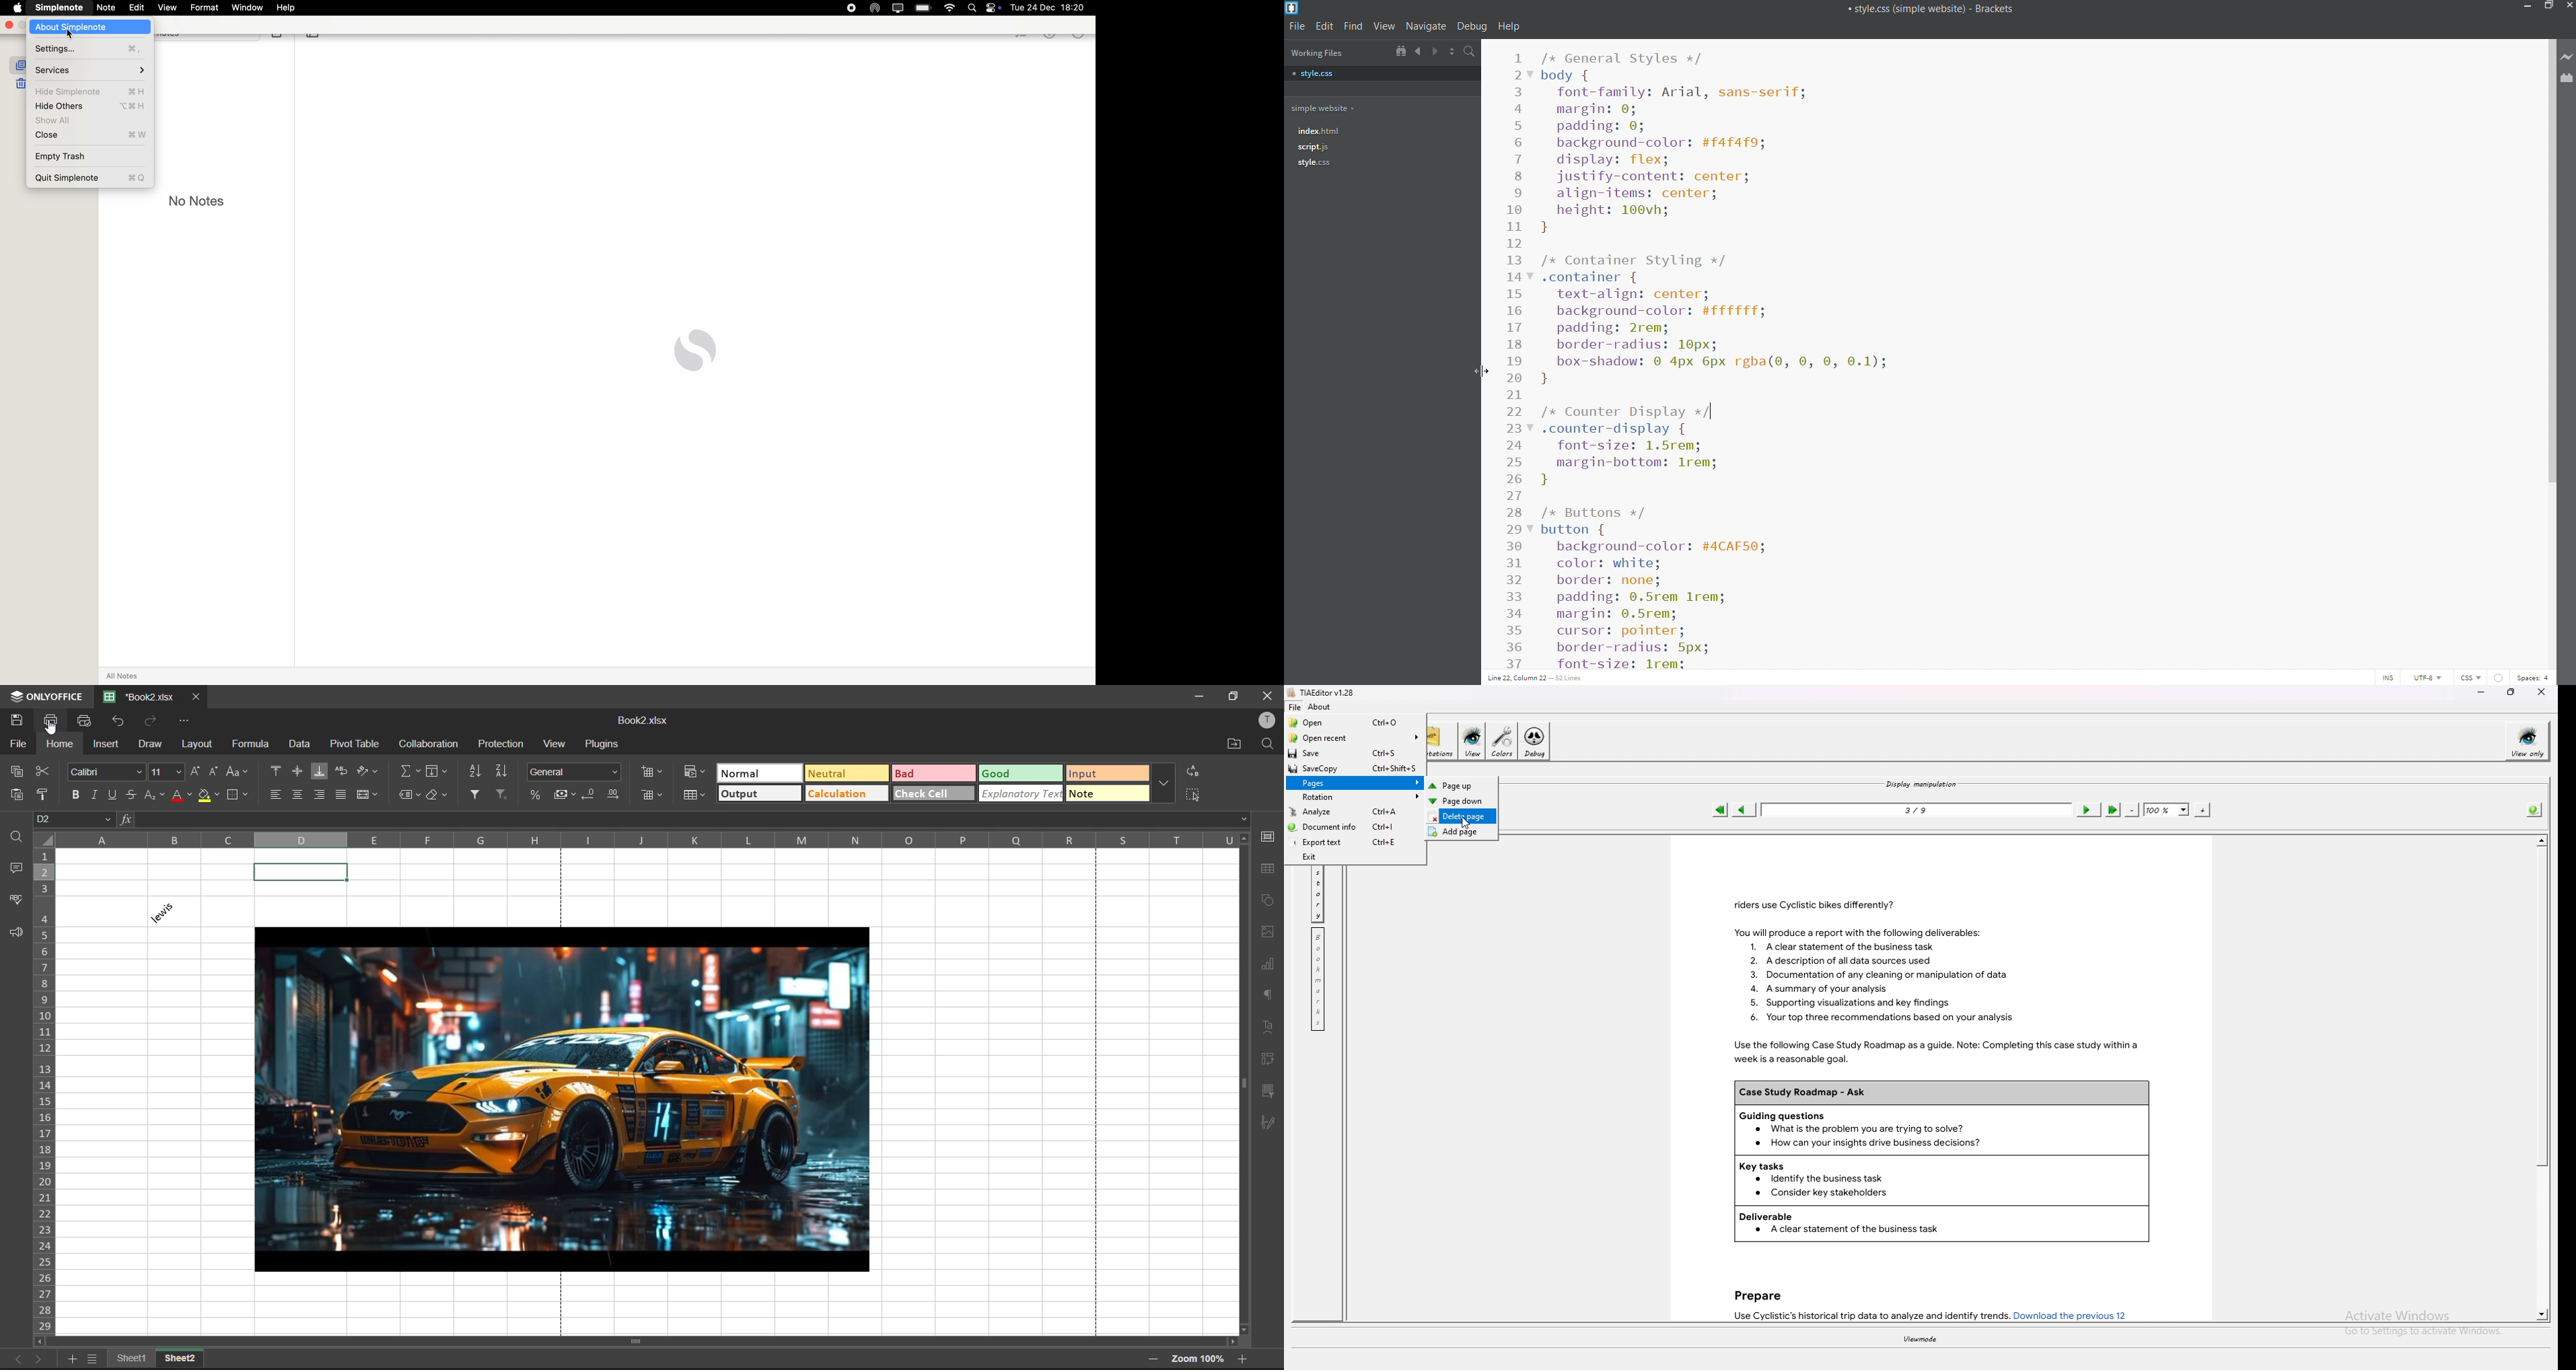 The width and height of the screenshot is (2576, 1372). Describe the element at coordinates (211, 771) in the screenshot. I see `decrement size` at that location.